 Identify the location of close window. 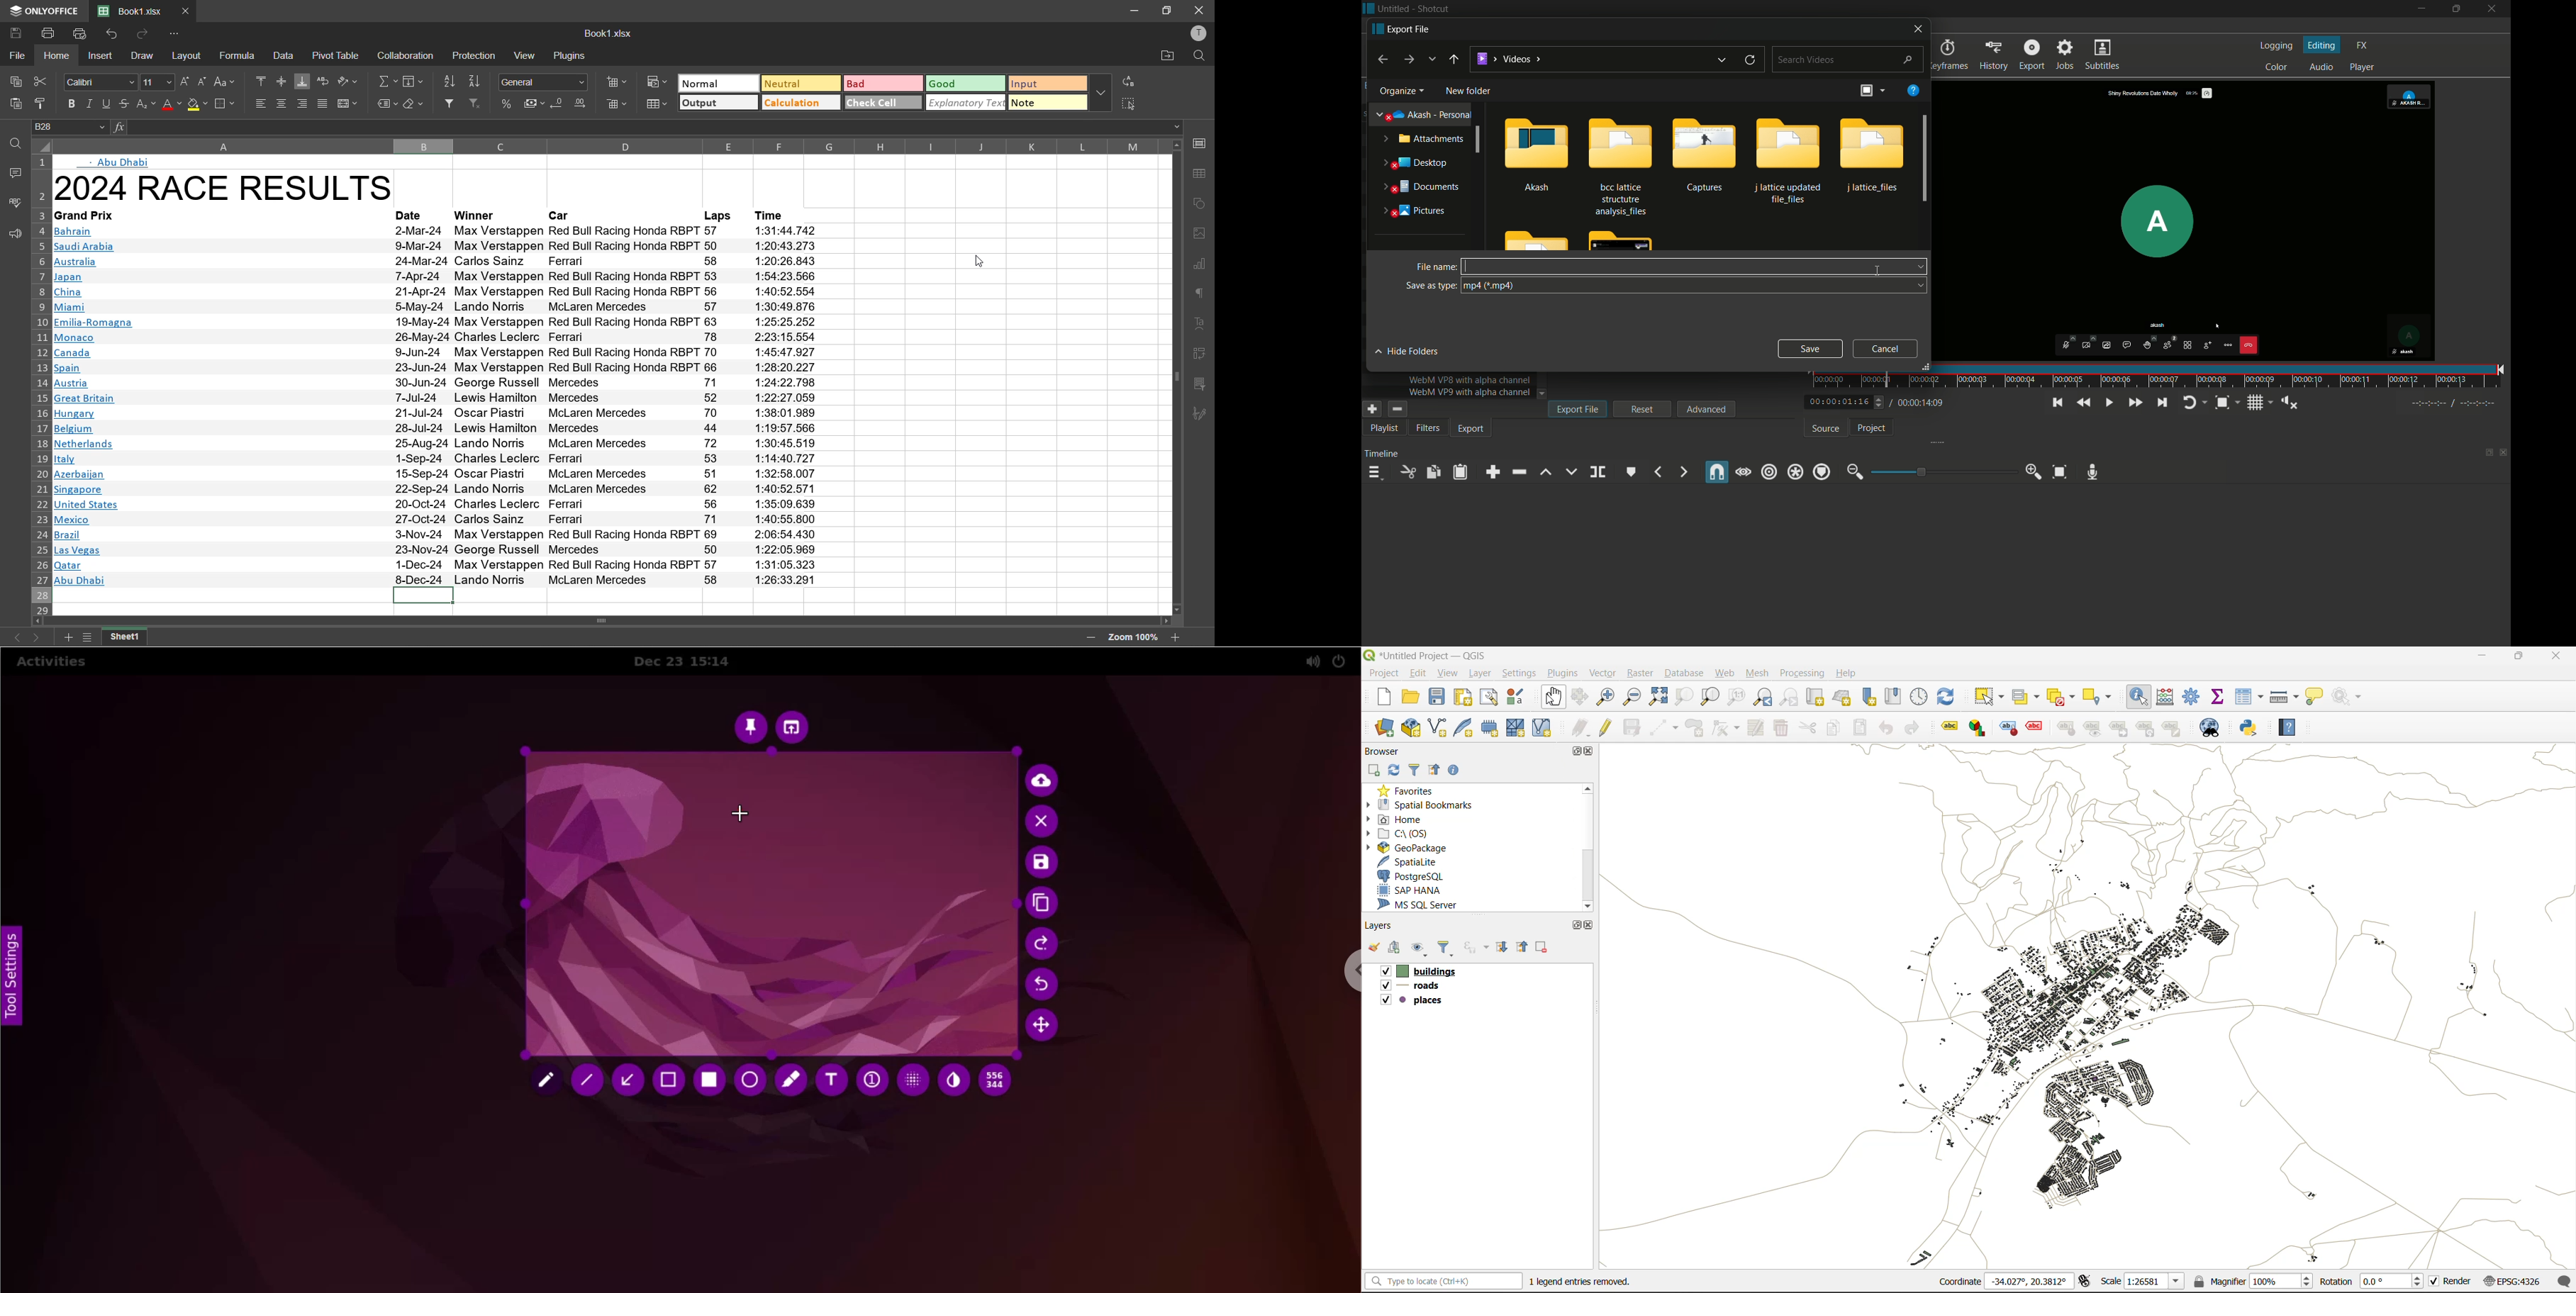
(1916, 29).